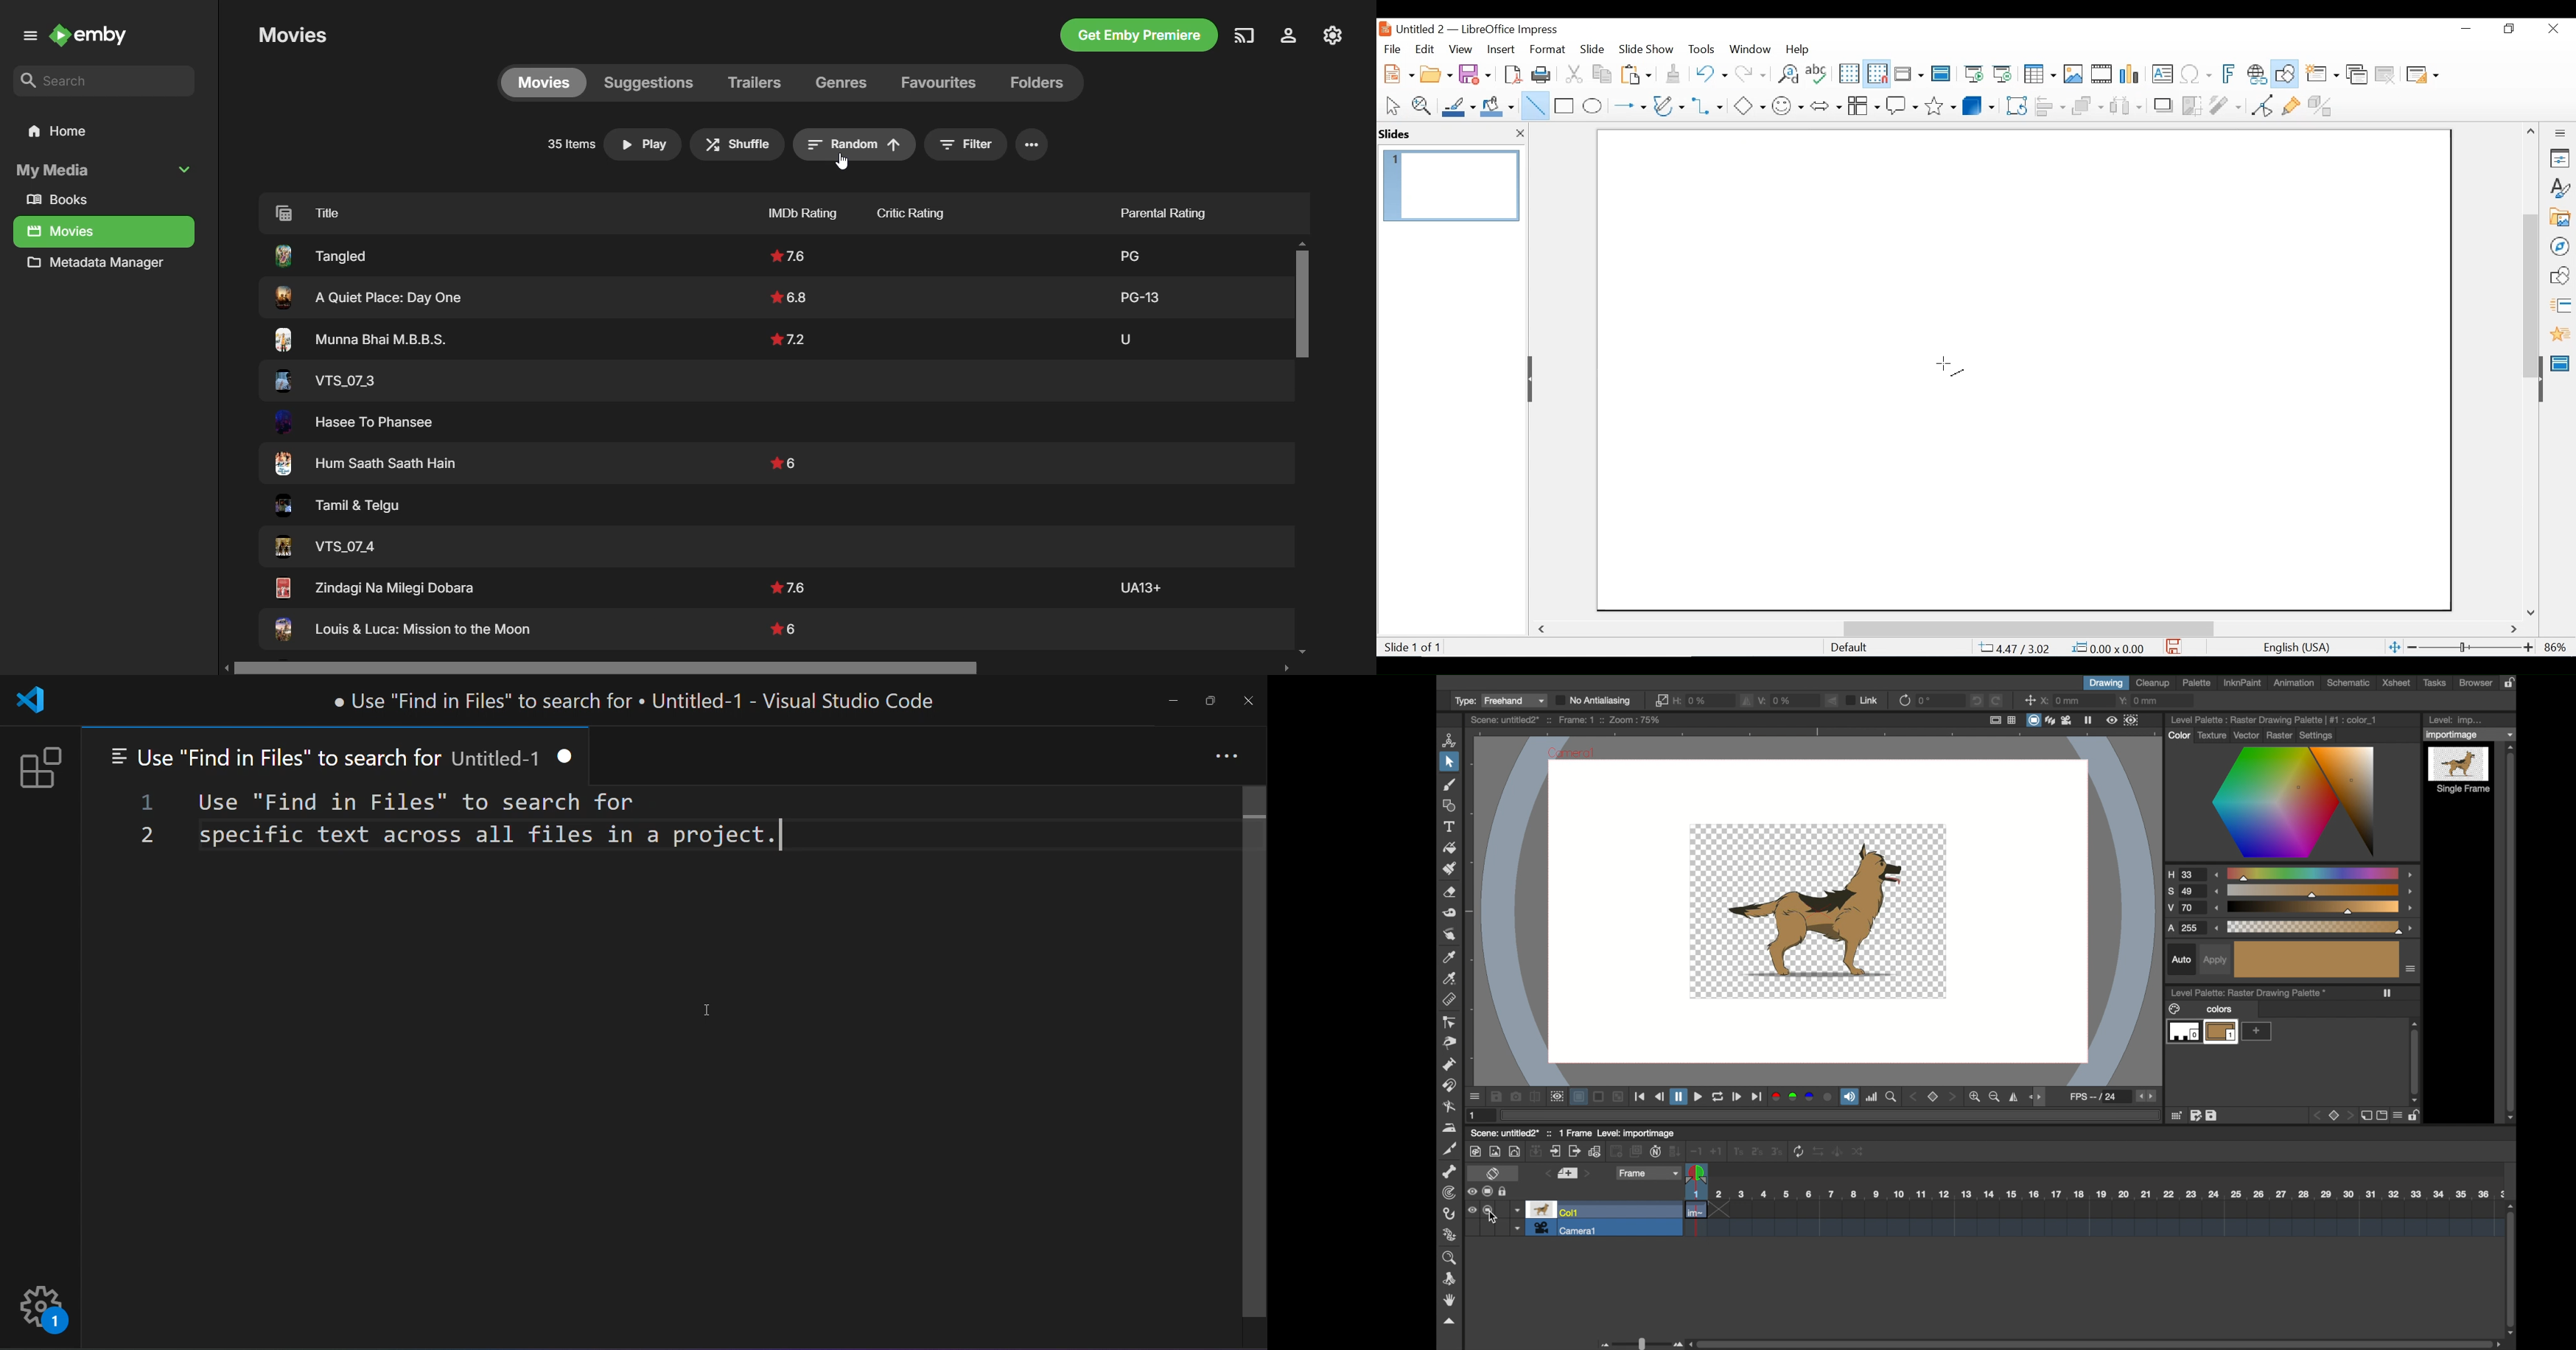  I want to click on Level Palette : Raster Drawing Palette | #1 : color_1, so click(2274, 719).